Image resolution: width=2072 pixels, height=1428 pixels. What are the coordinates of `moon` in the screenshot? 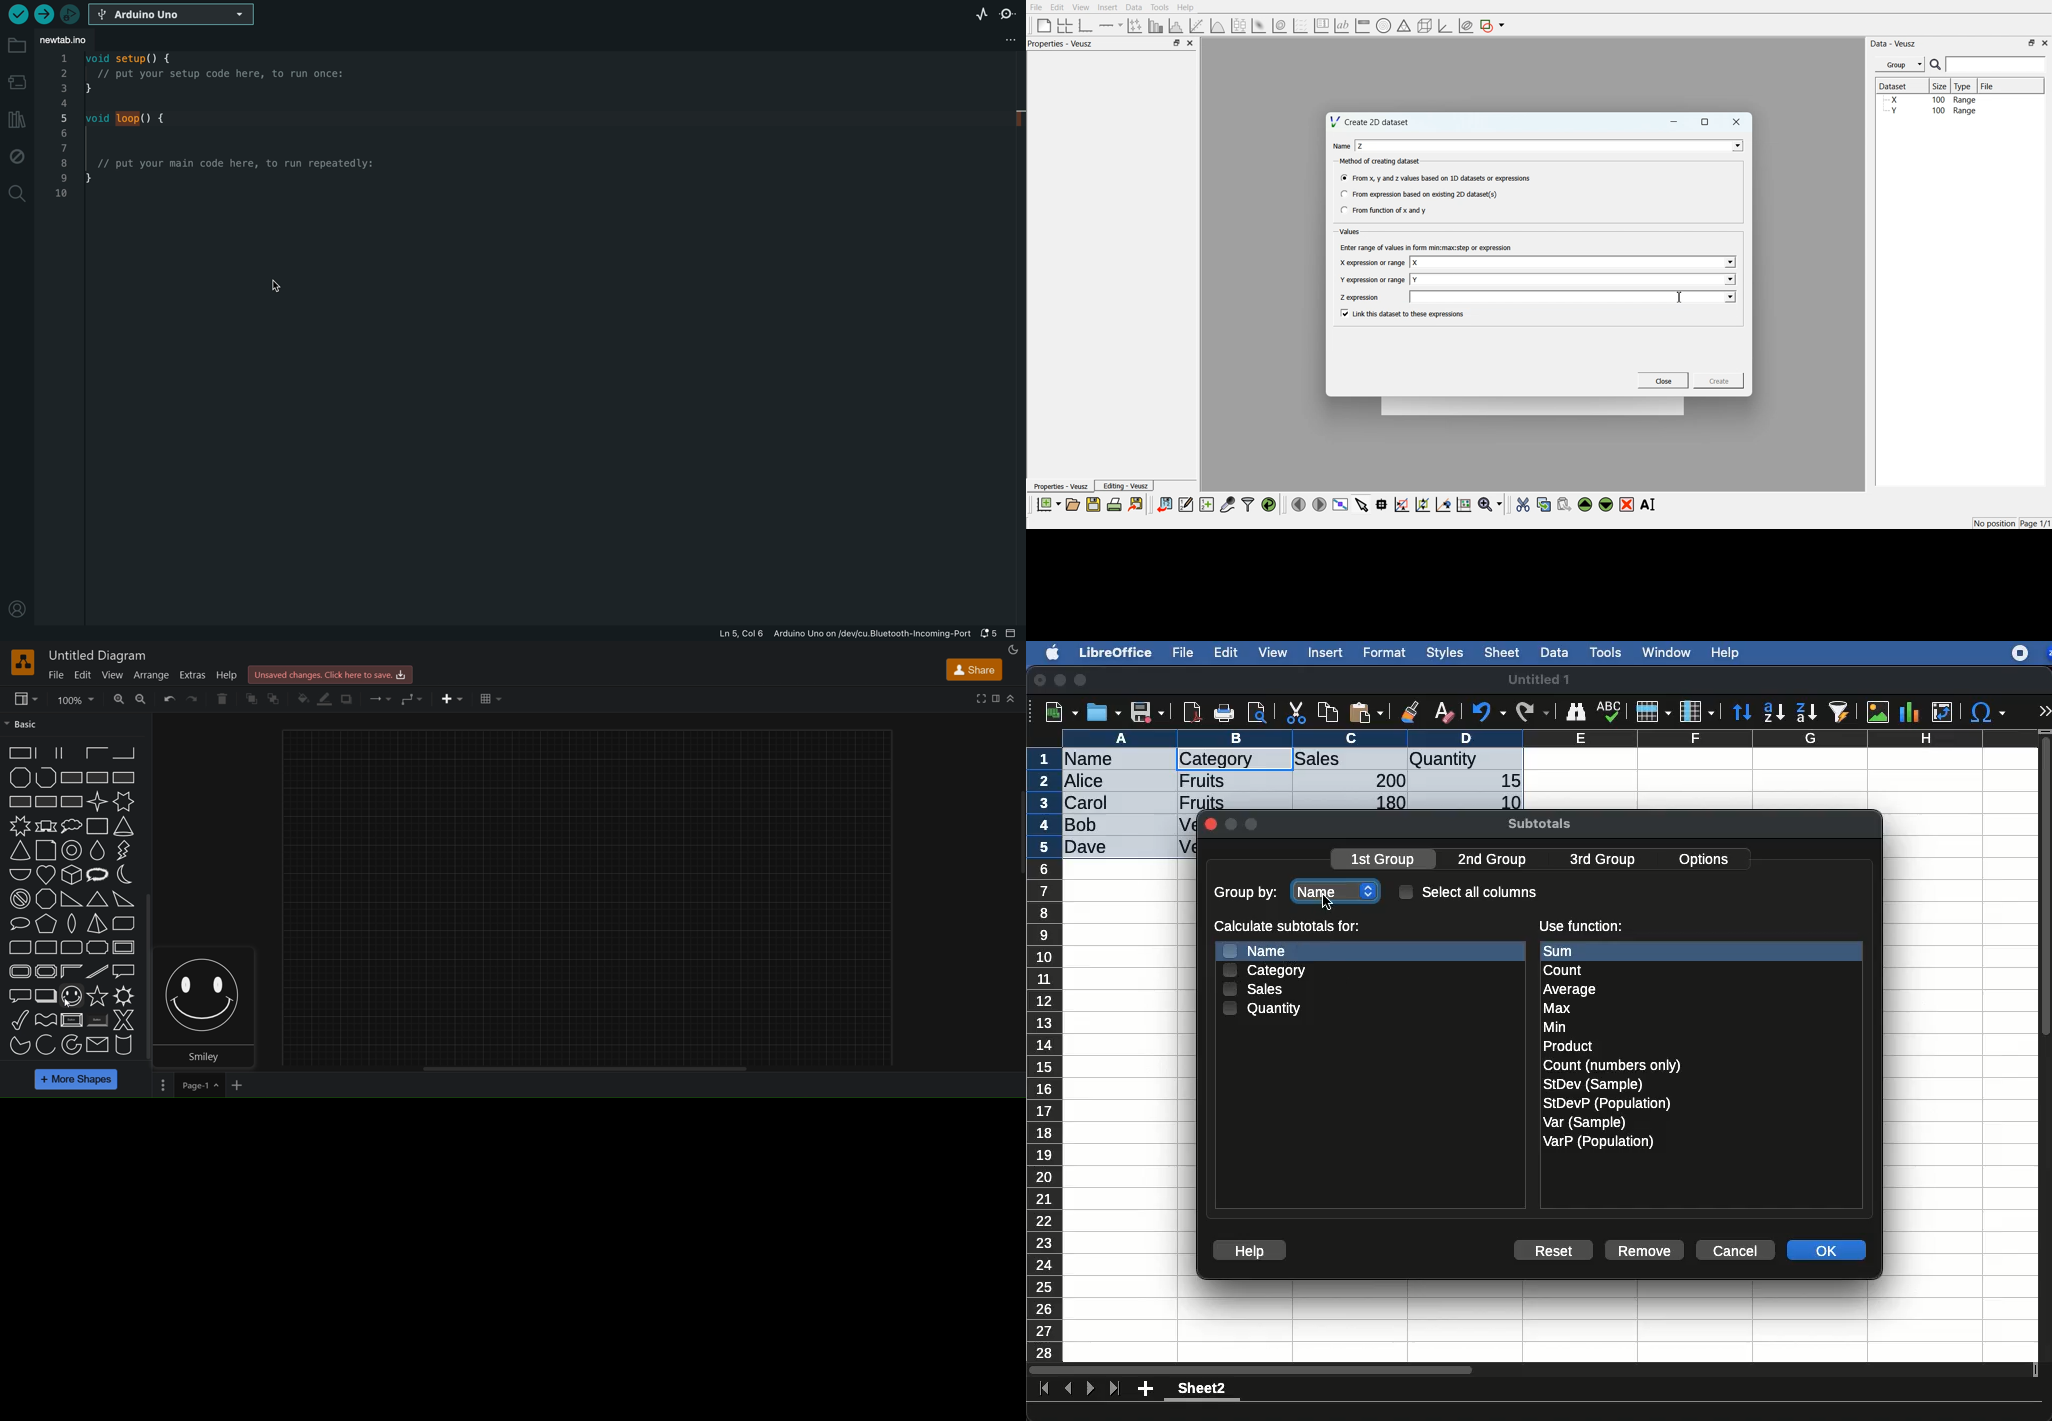 It's located at (124, 875).